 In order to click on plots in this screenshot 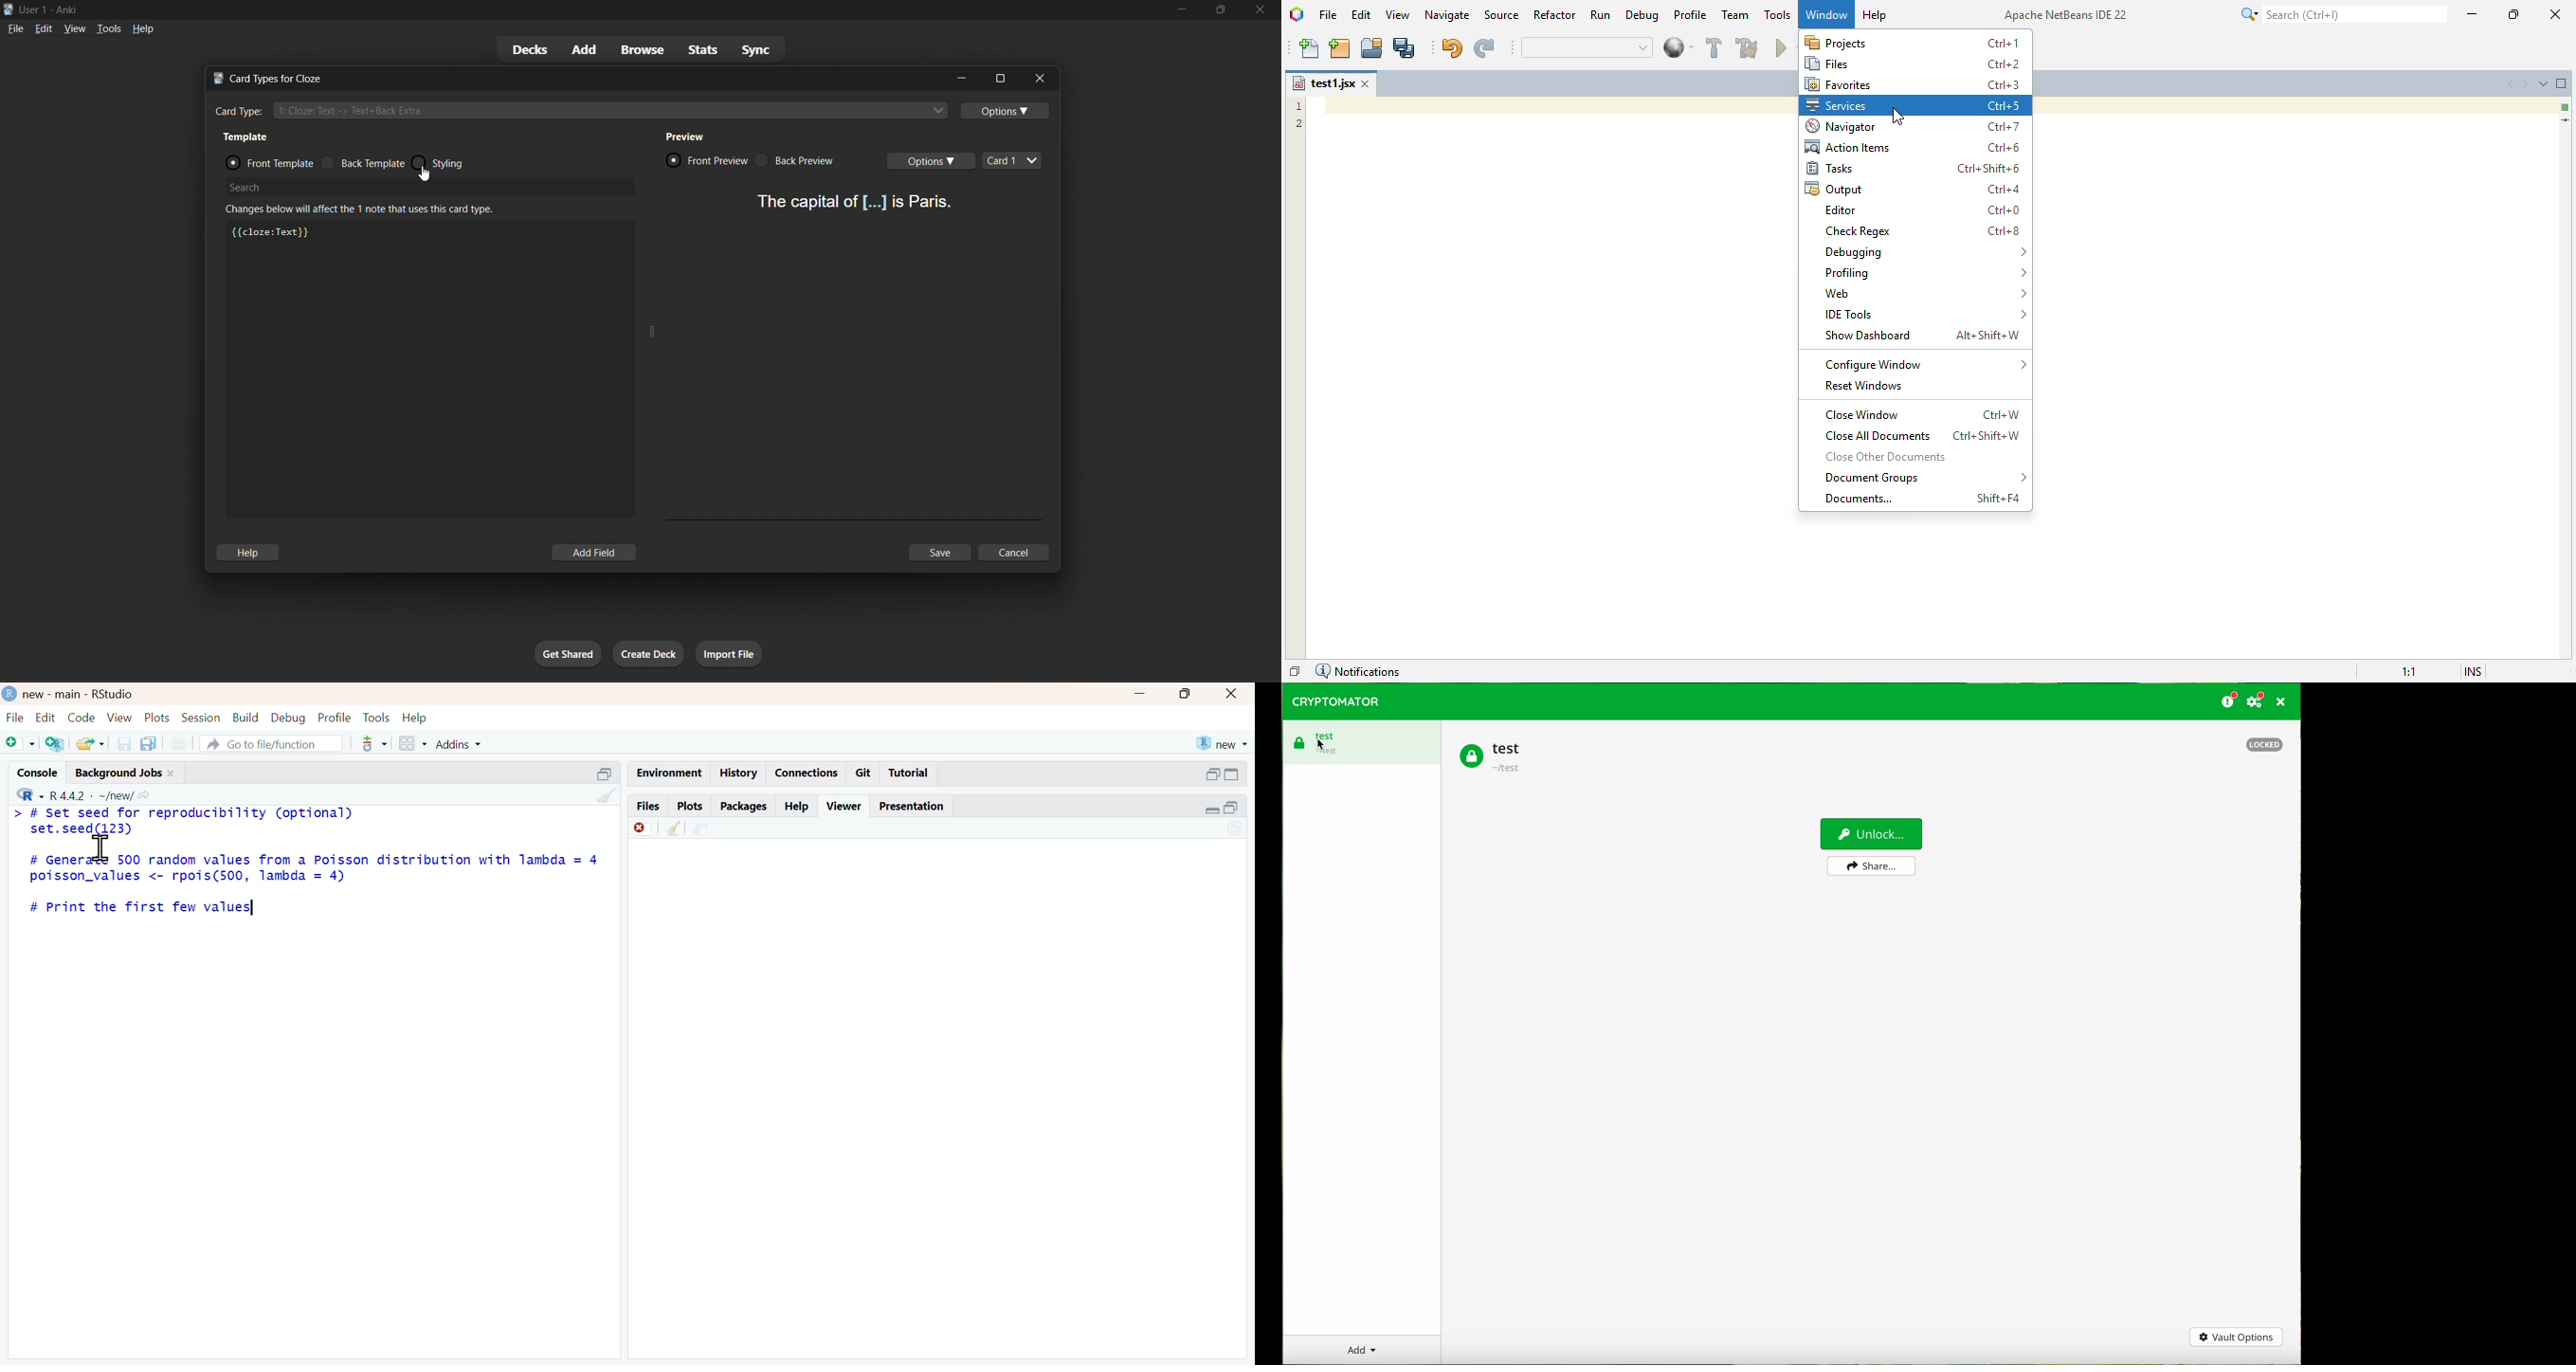, I will do `click(692, 805)`.